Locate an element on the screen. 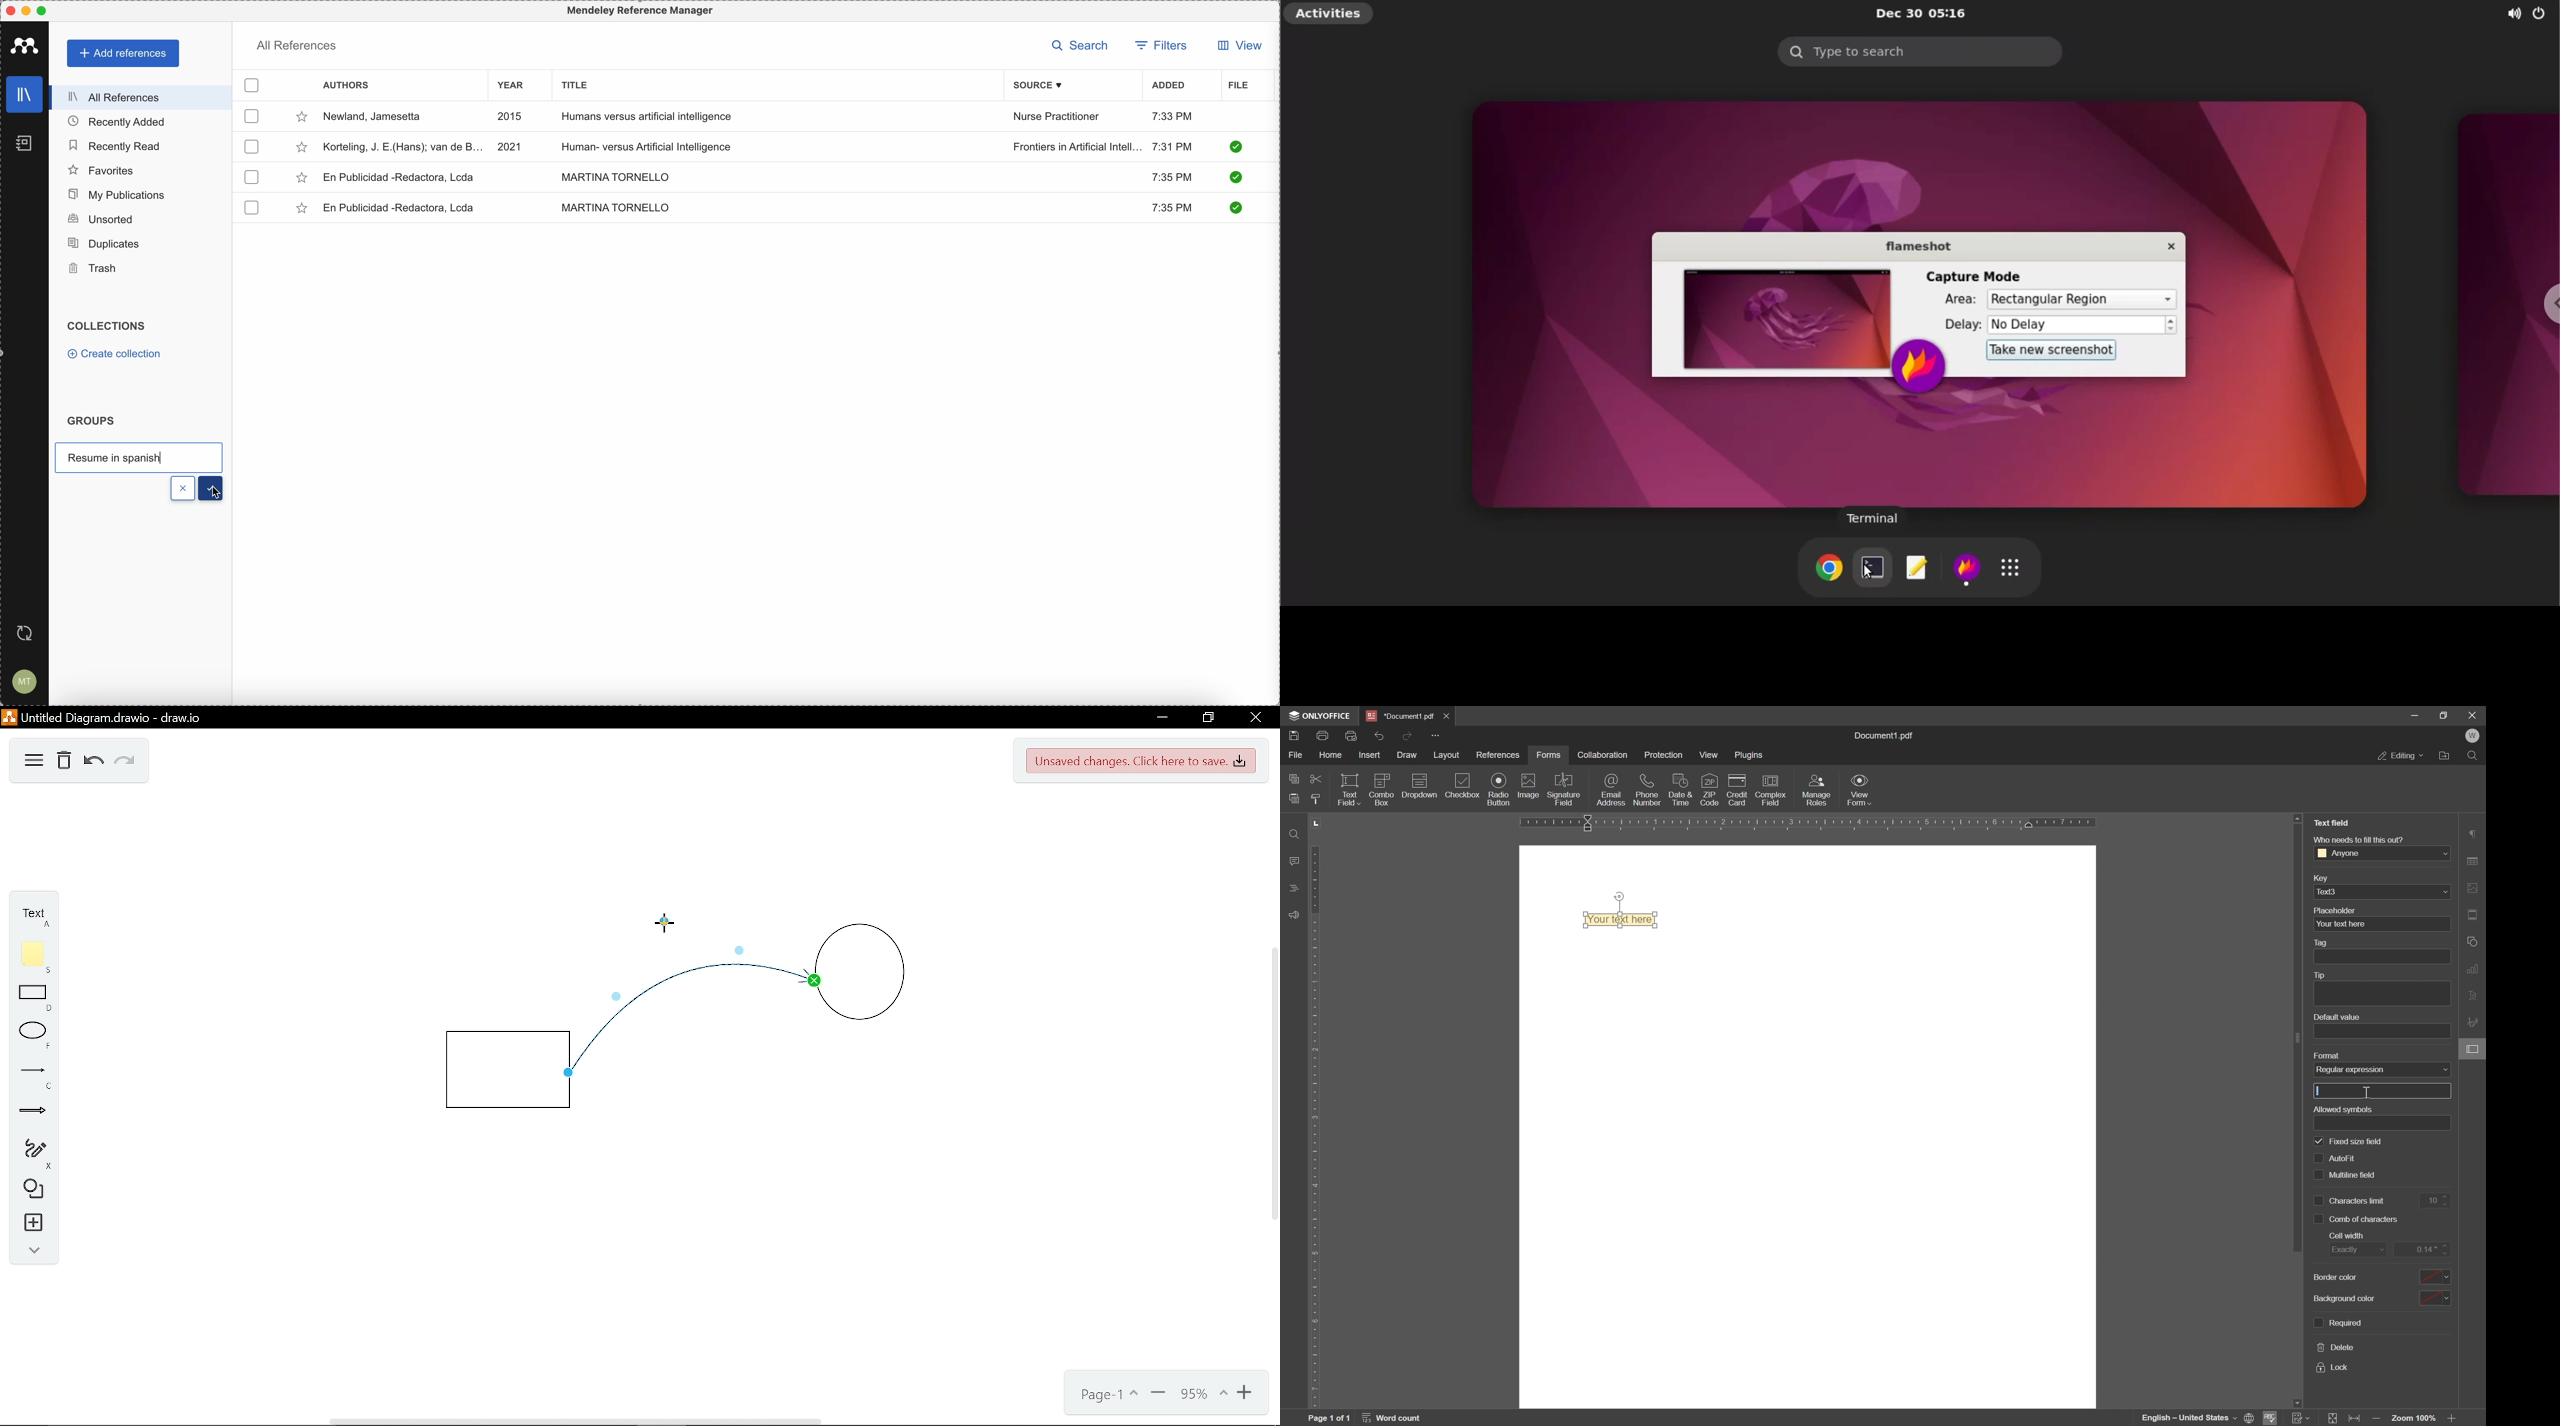 The height and width of the screenshot is (1428, 2576). activity window is located at coordinates (1923, 305).